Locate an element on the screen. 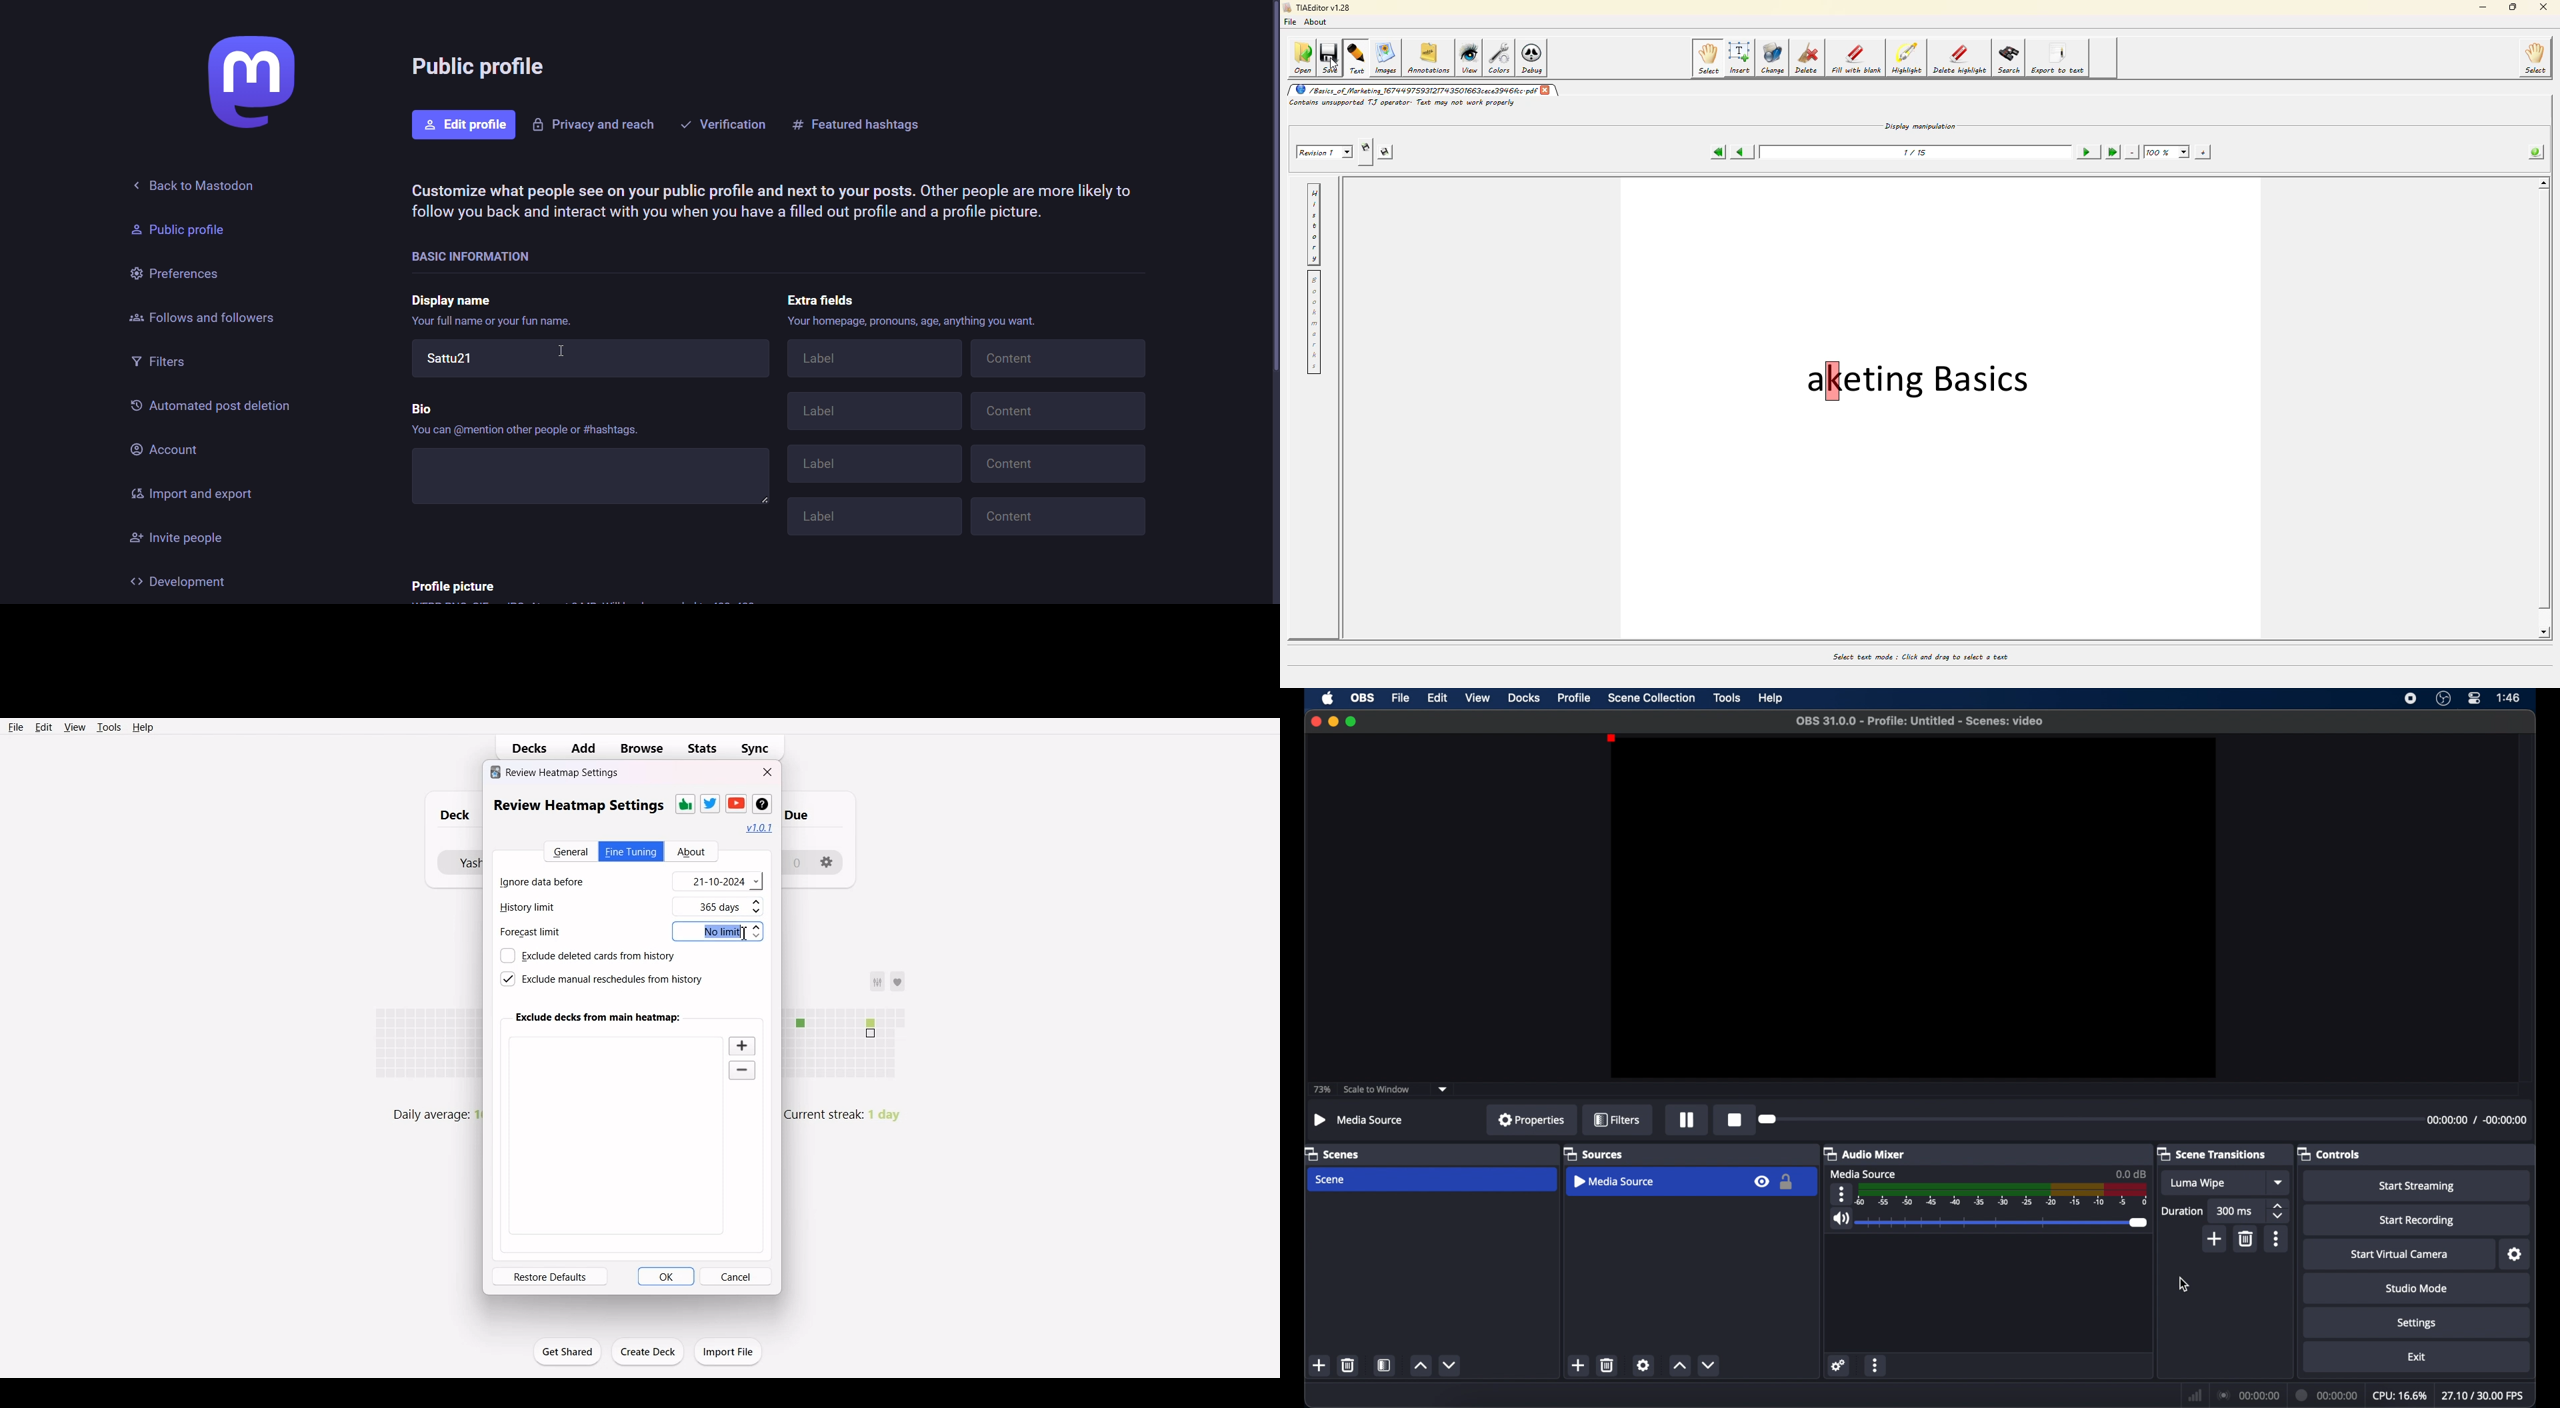  Fine Tuning is located at coordinates (631, 851).